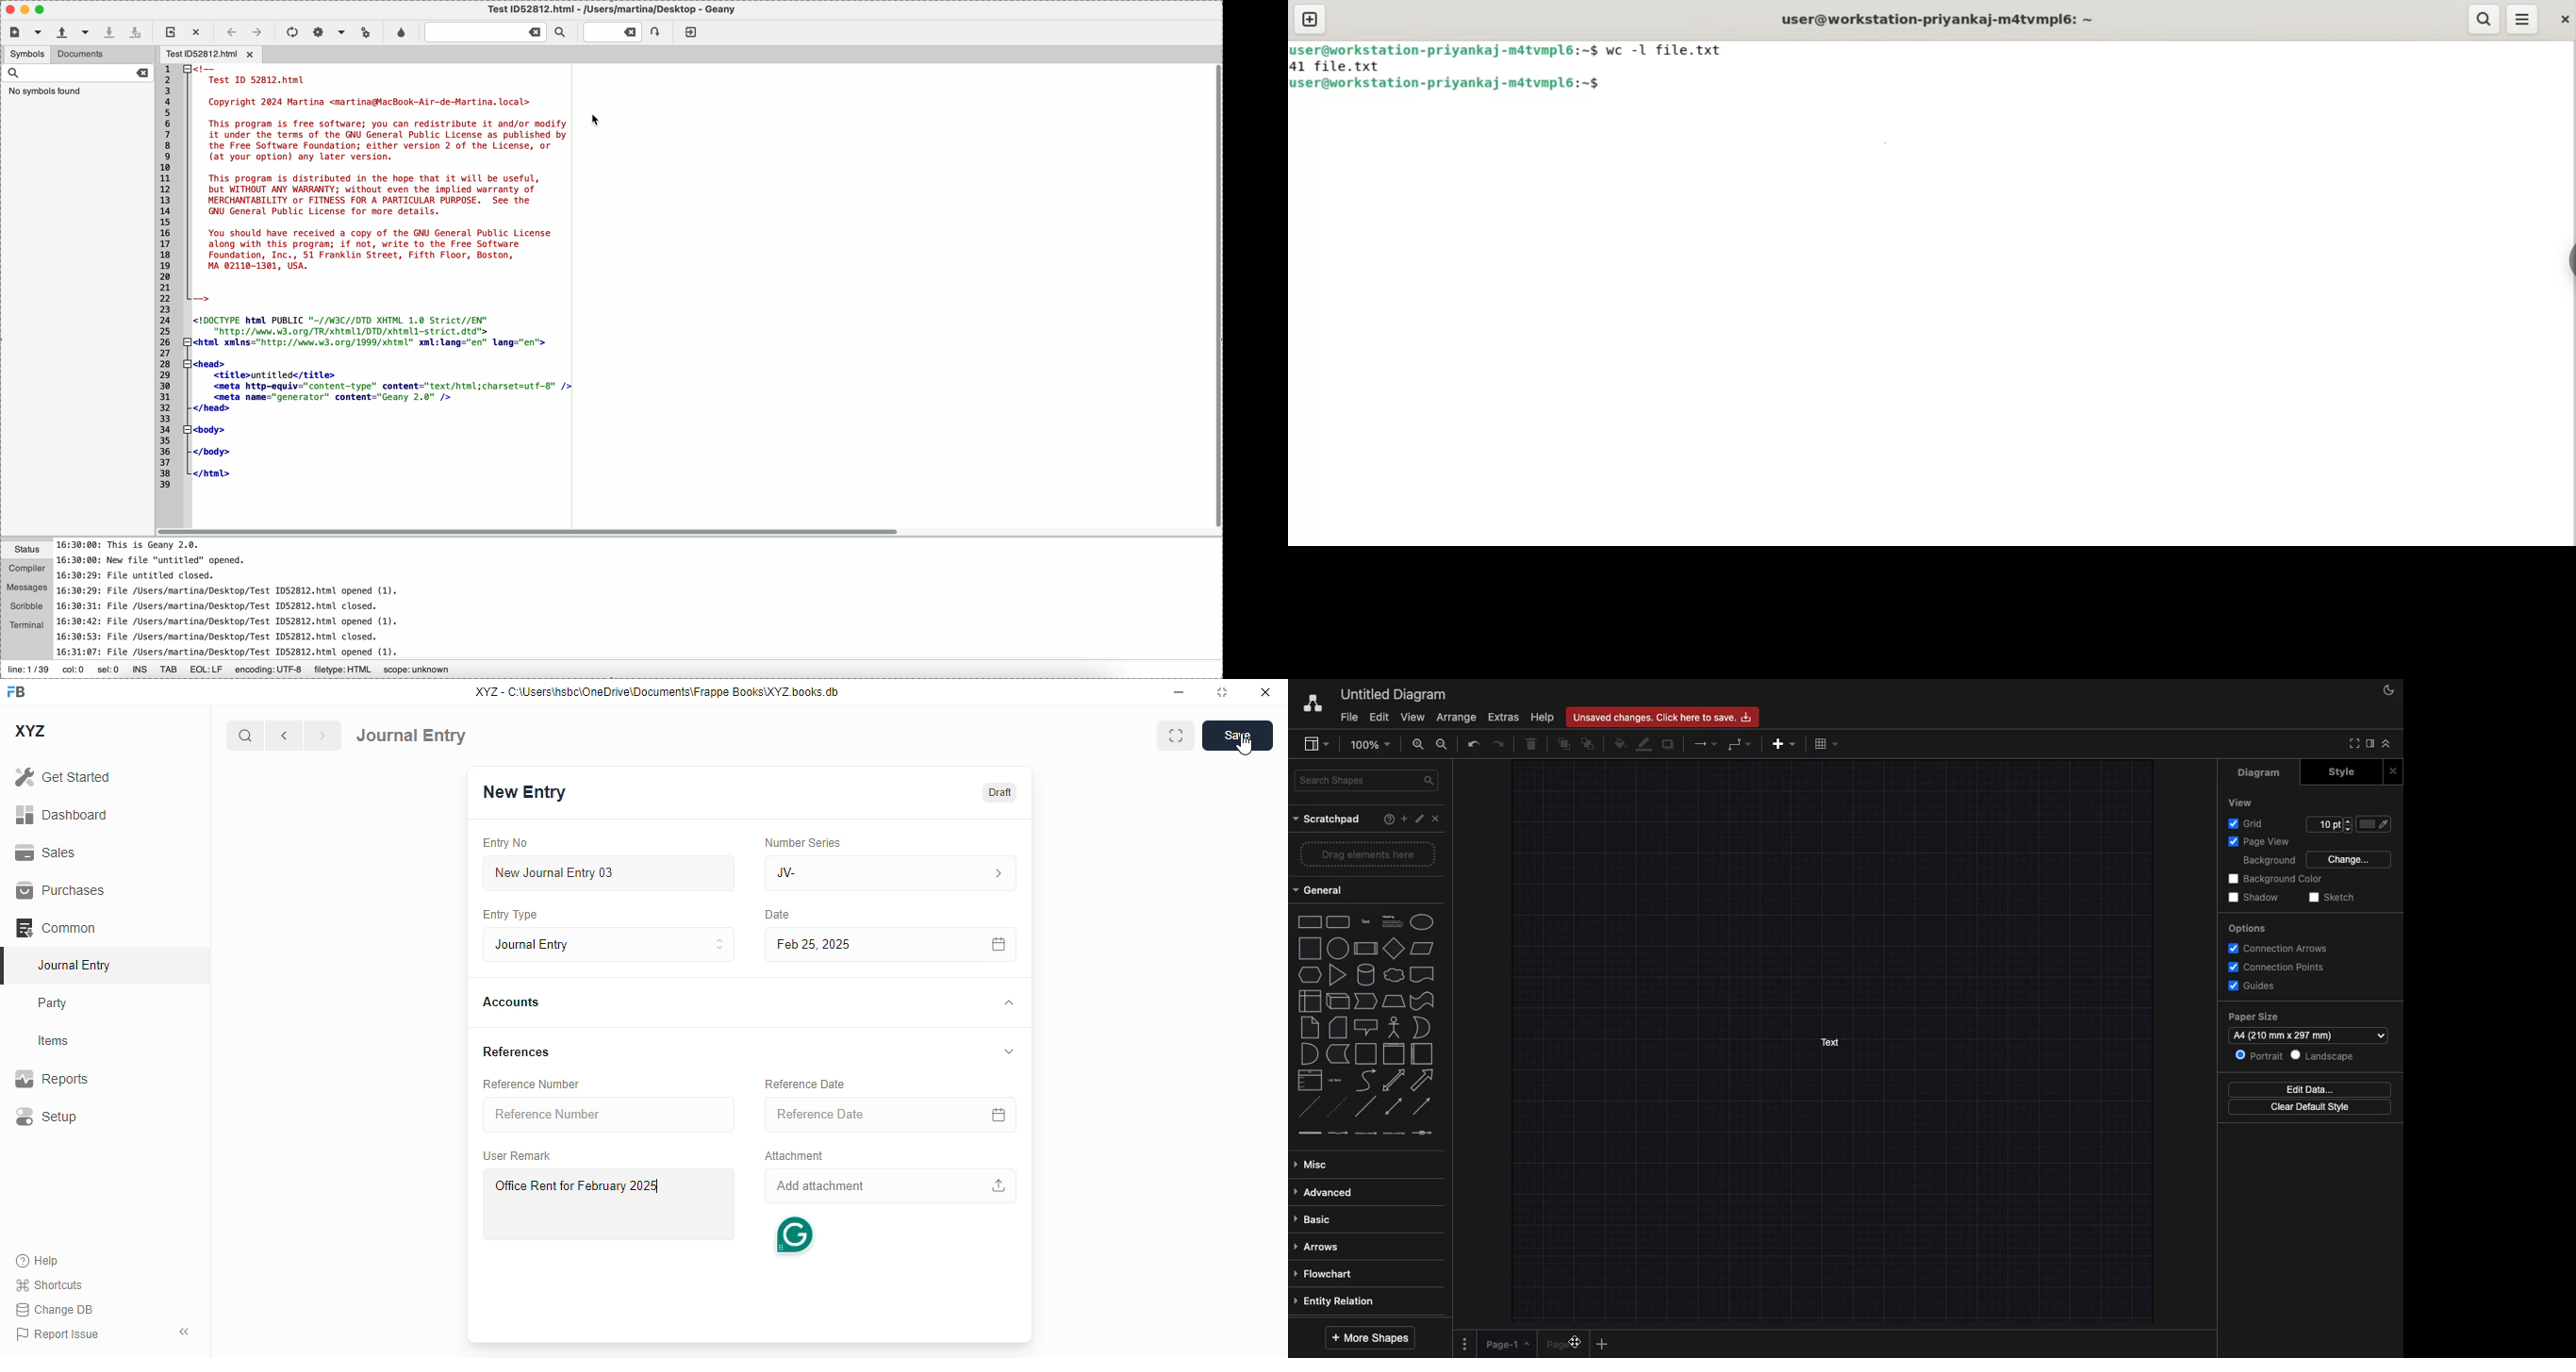  I want to click on Guides, so click(2257, 986).